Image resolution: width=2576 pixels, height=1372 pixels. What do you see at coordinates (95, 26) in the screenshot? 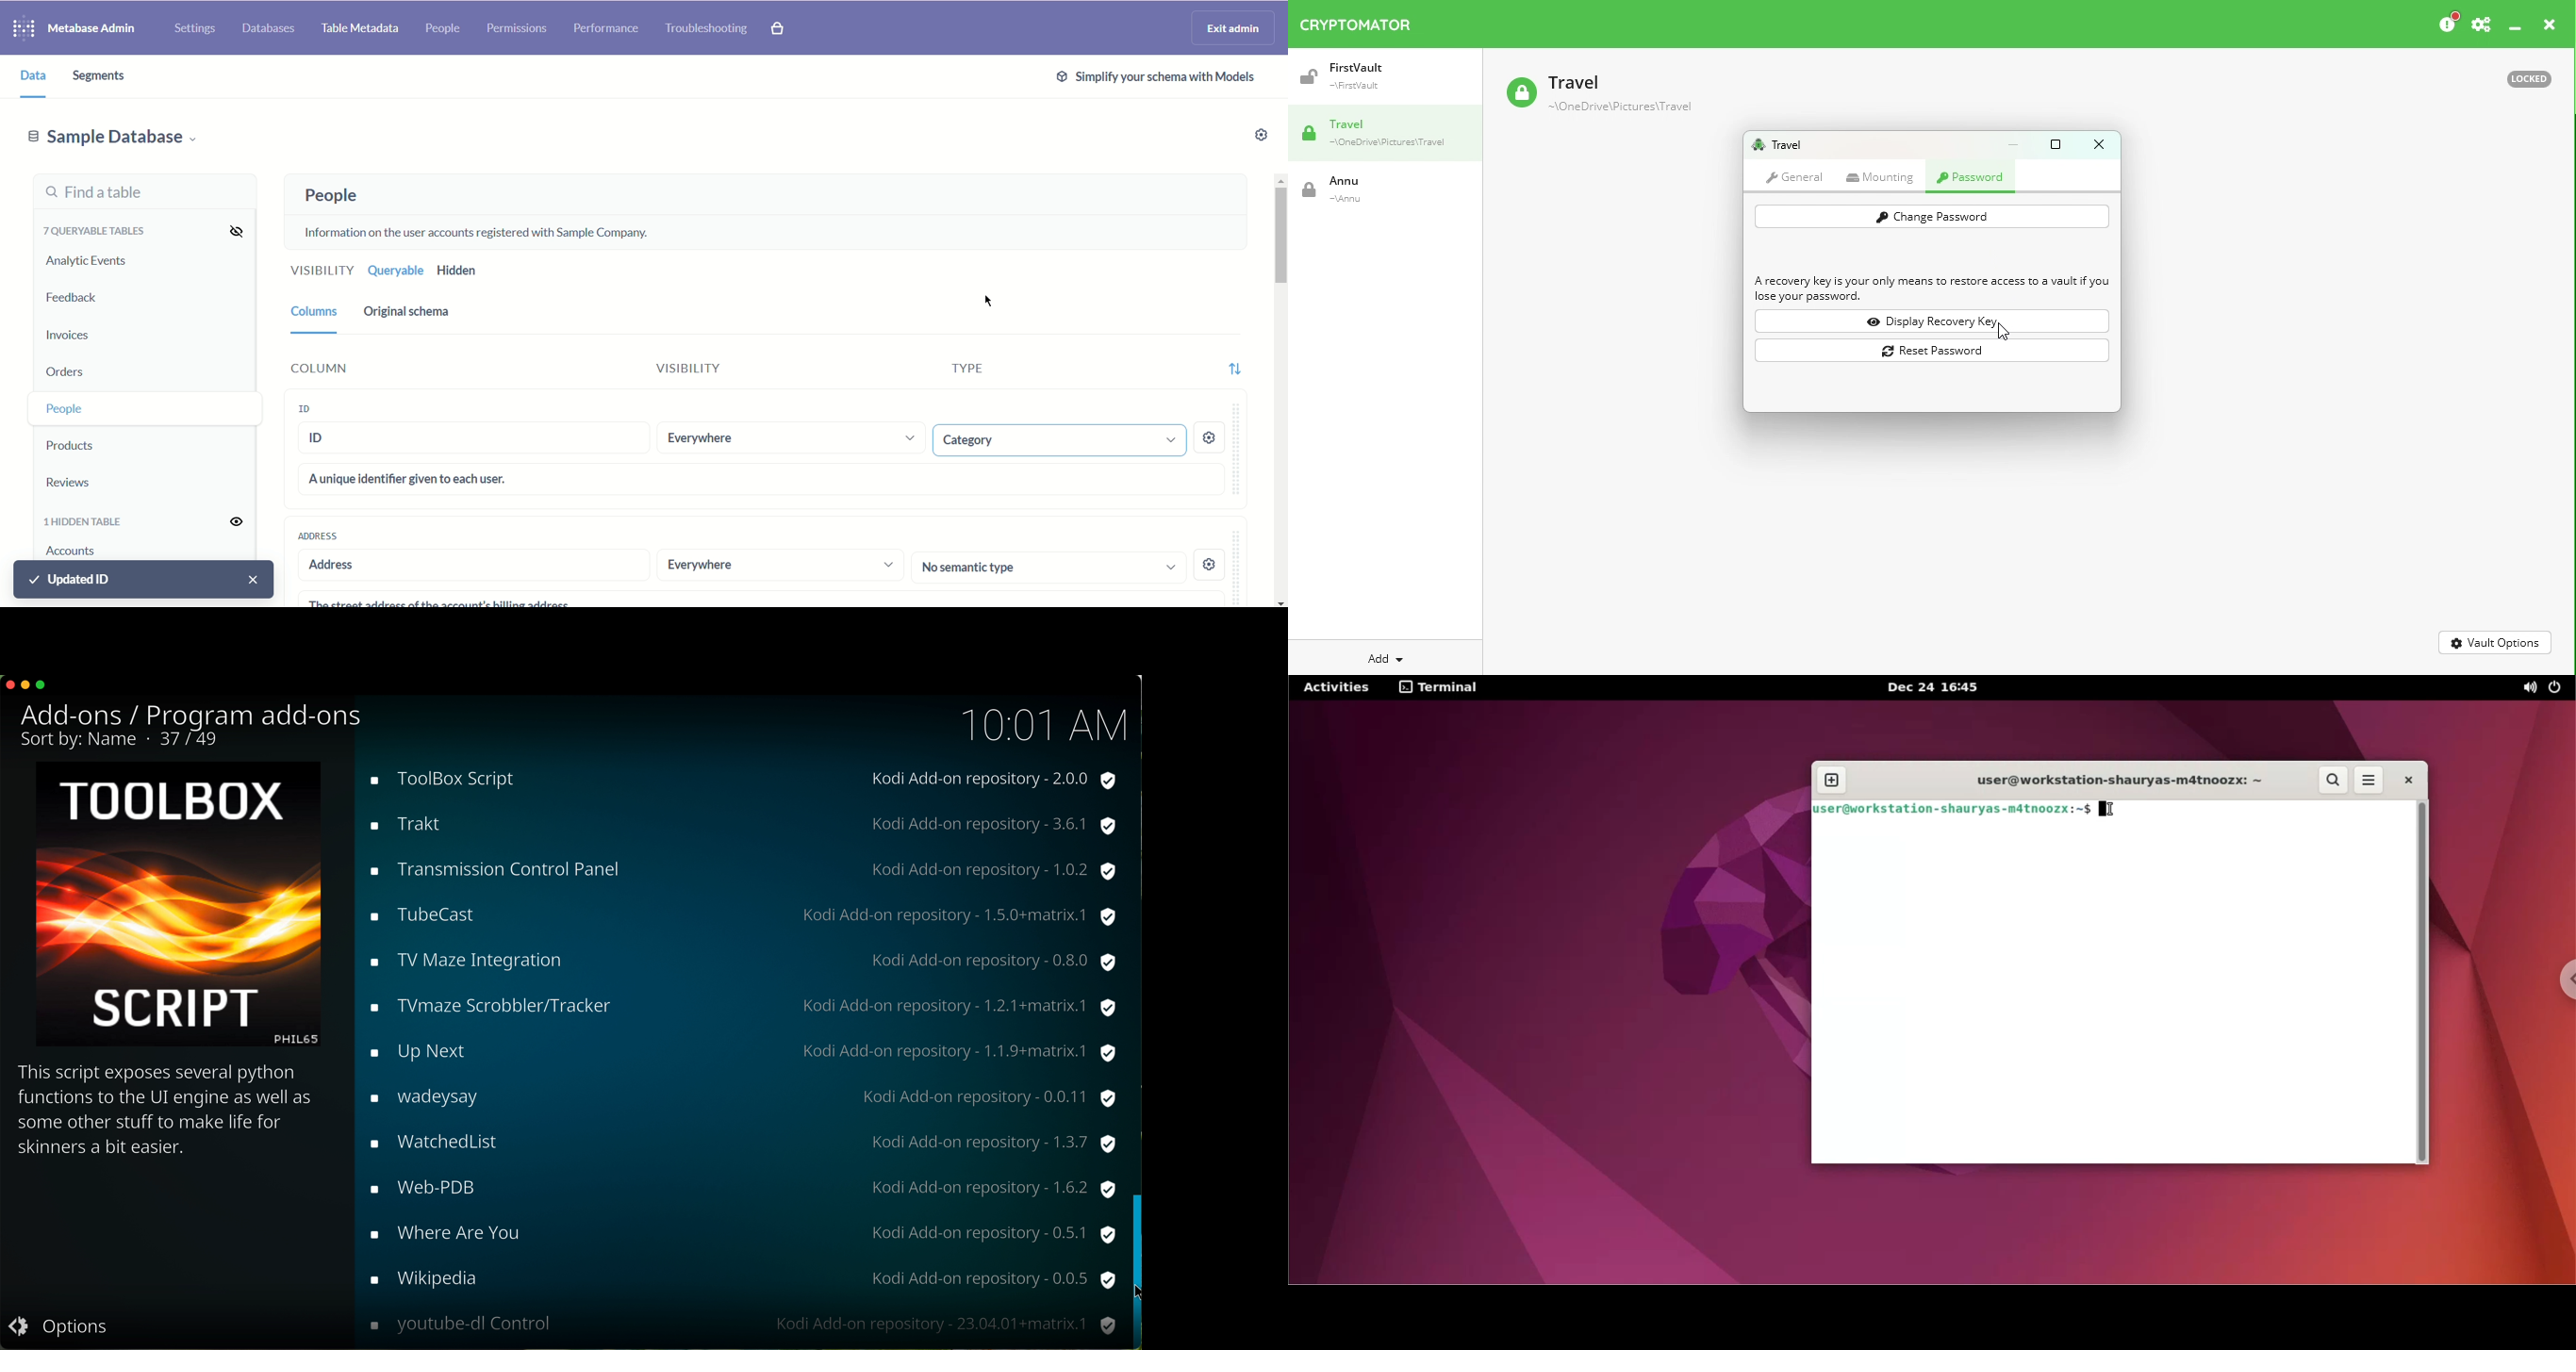
I see `Metabase admin` at bounding box center [95, 26].